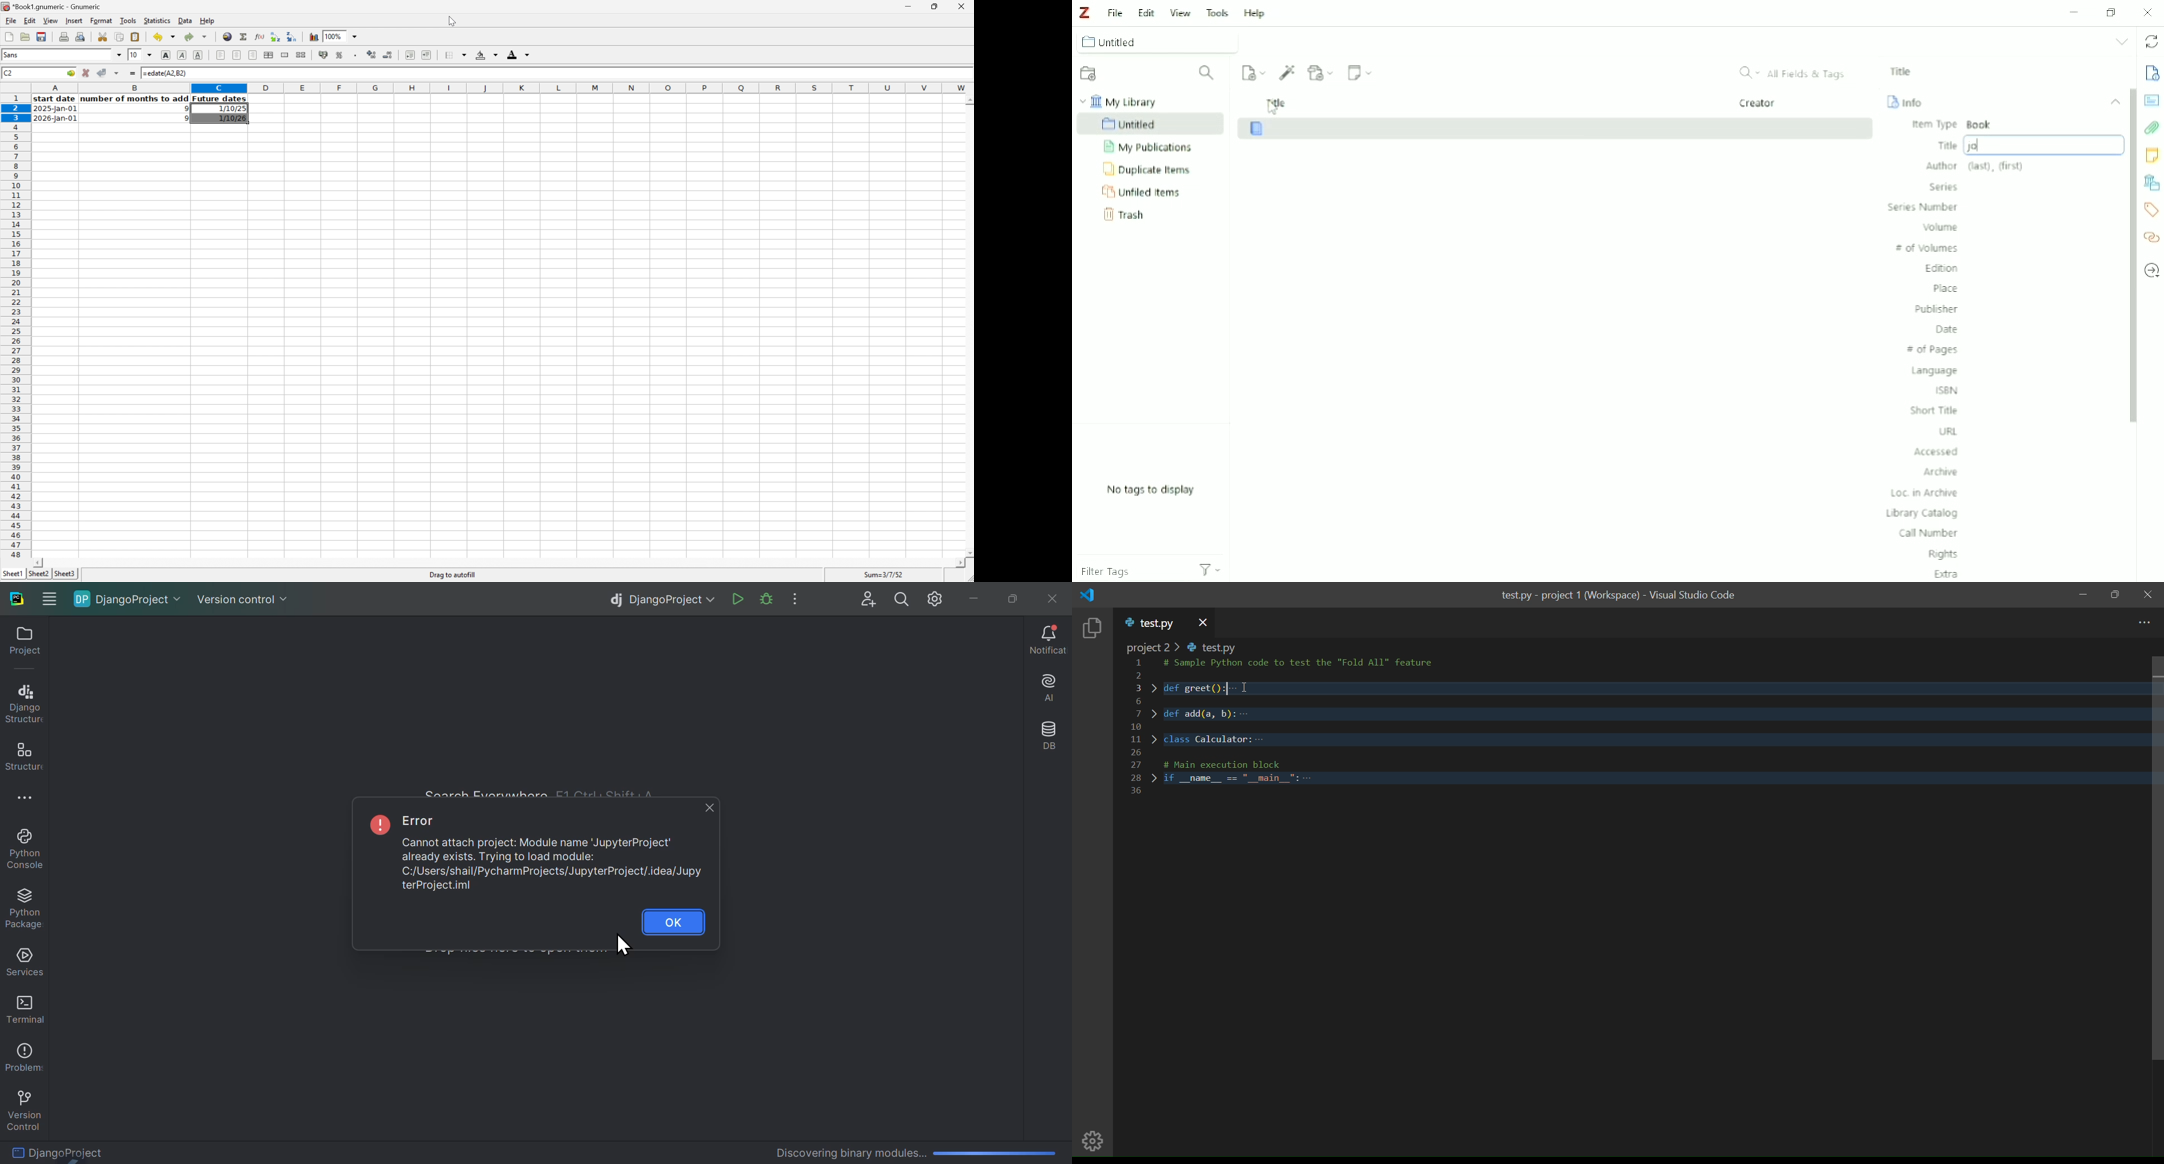  I want to click on Vertical scrollbar, so click(2131, 258).